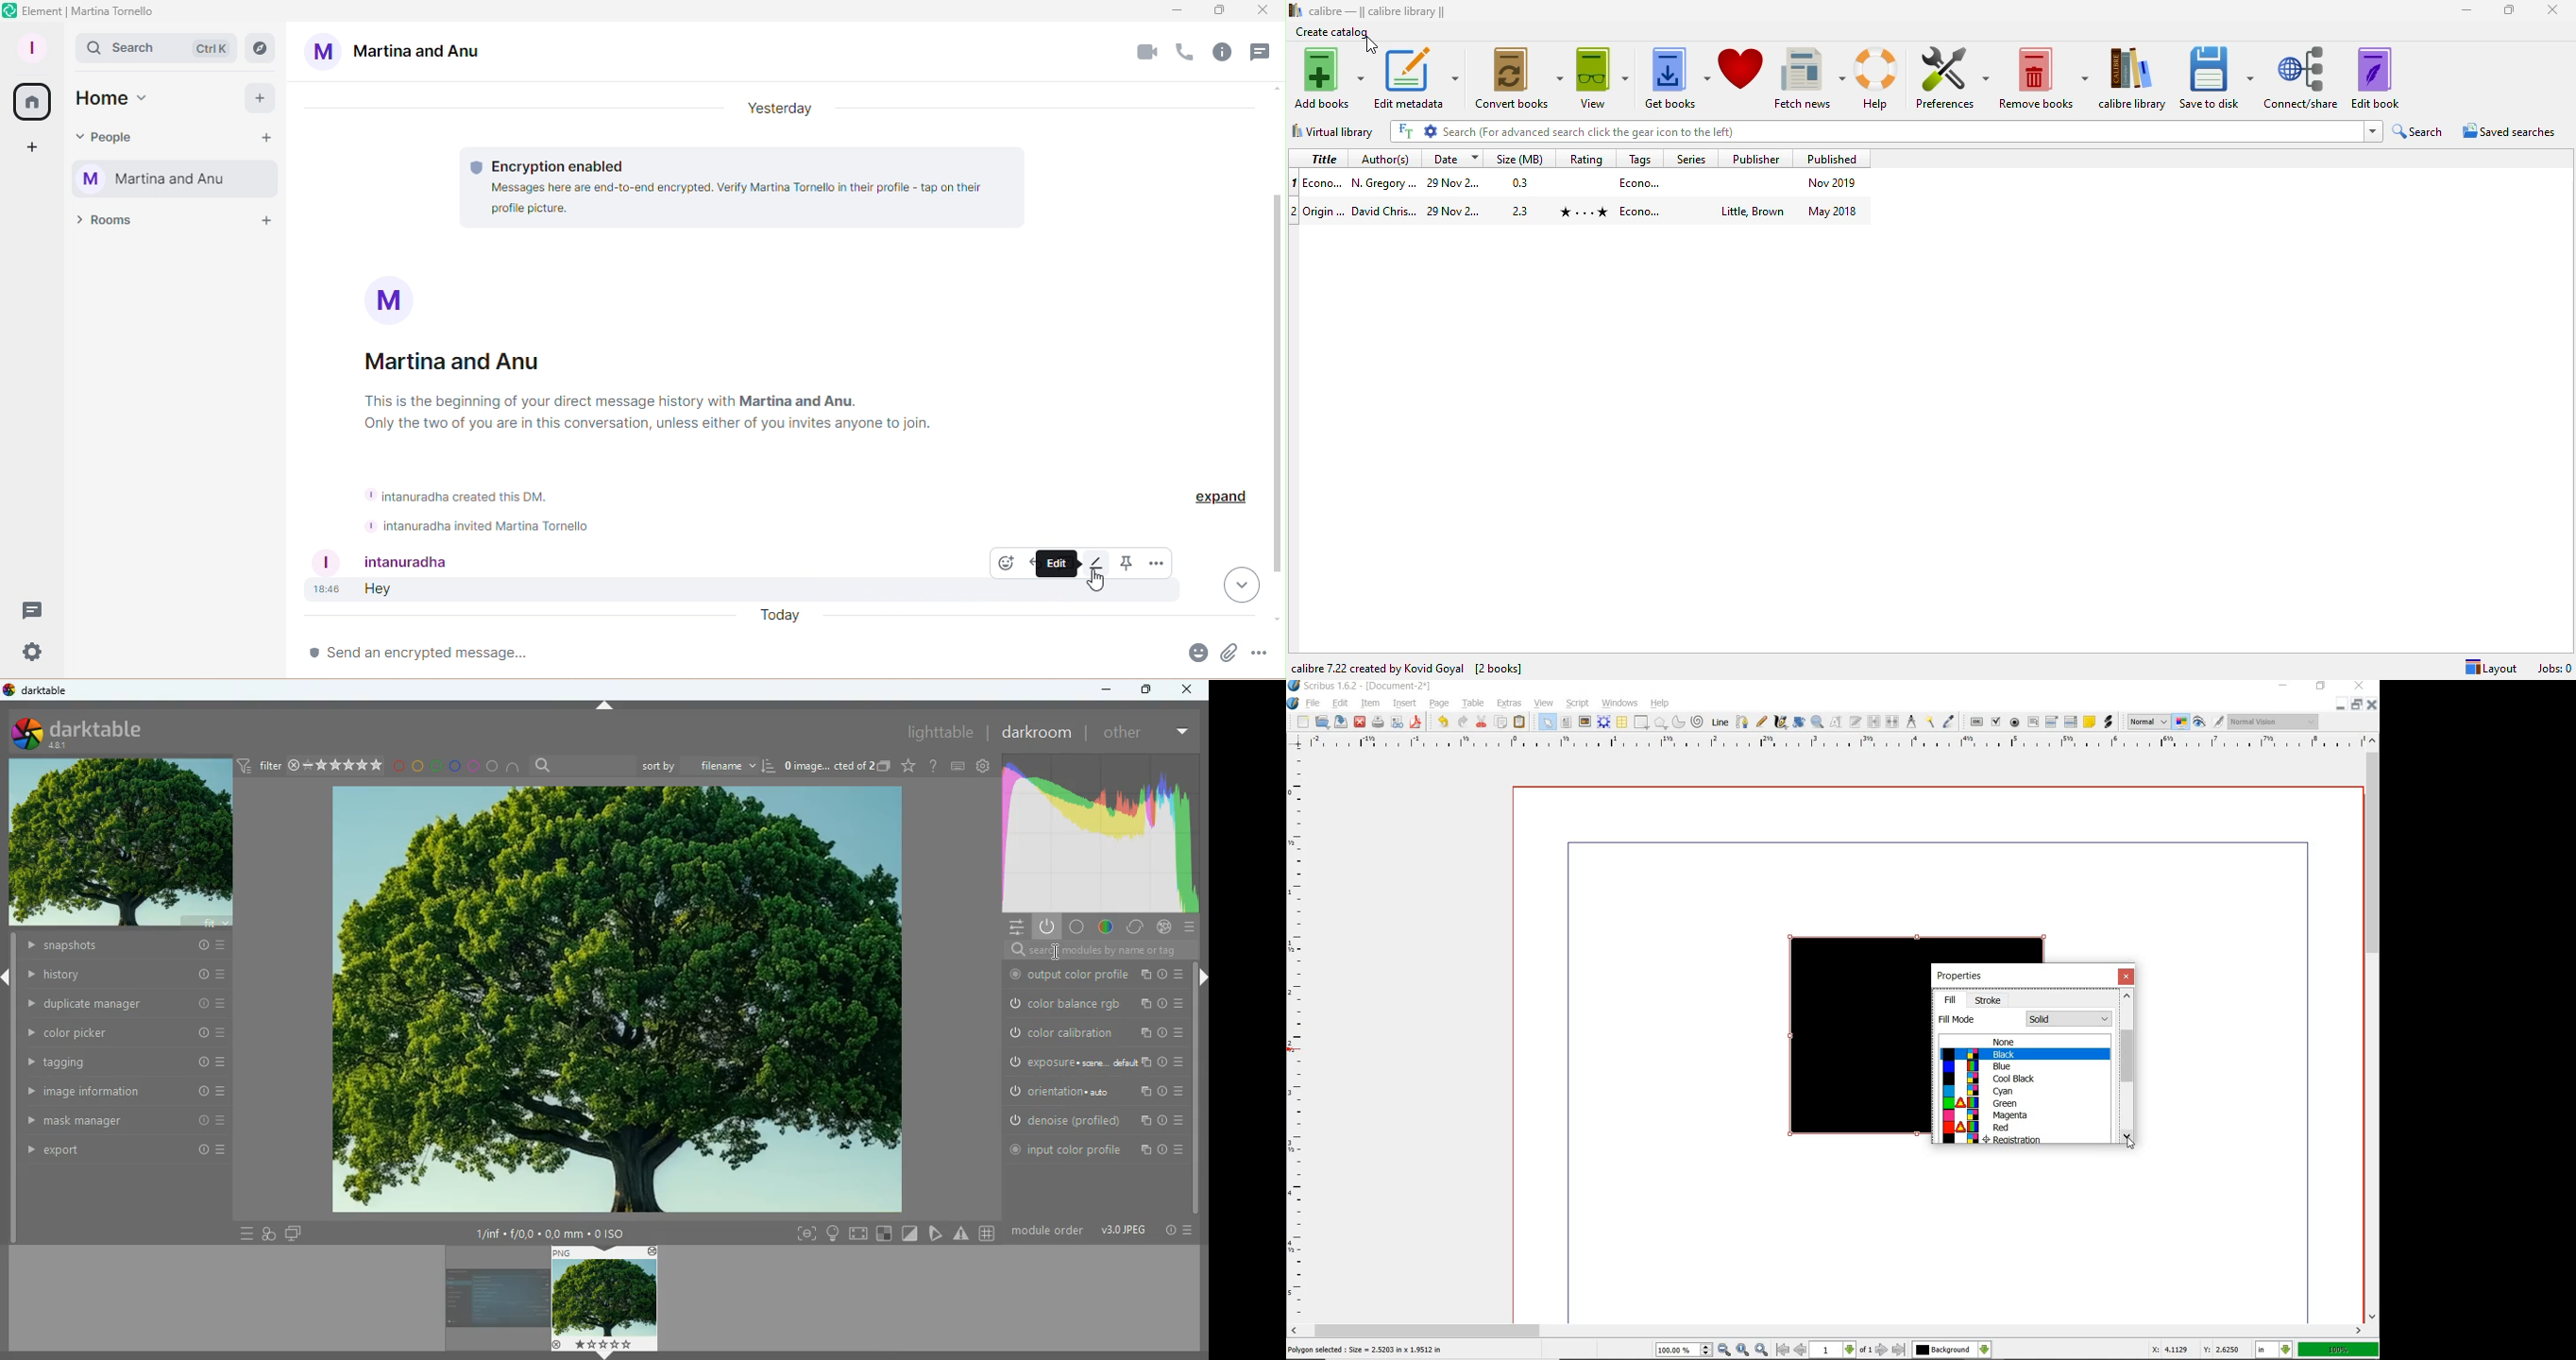 This screenshot has width=2576, height=1372. I want to click on Attachment, so click(1226, 656).